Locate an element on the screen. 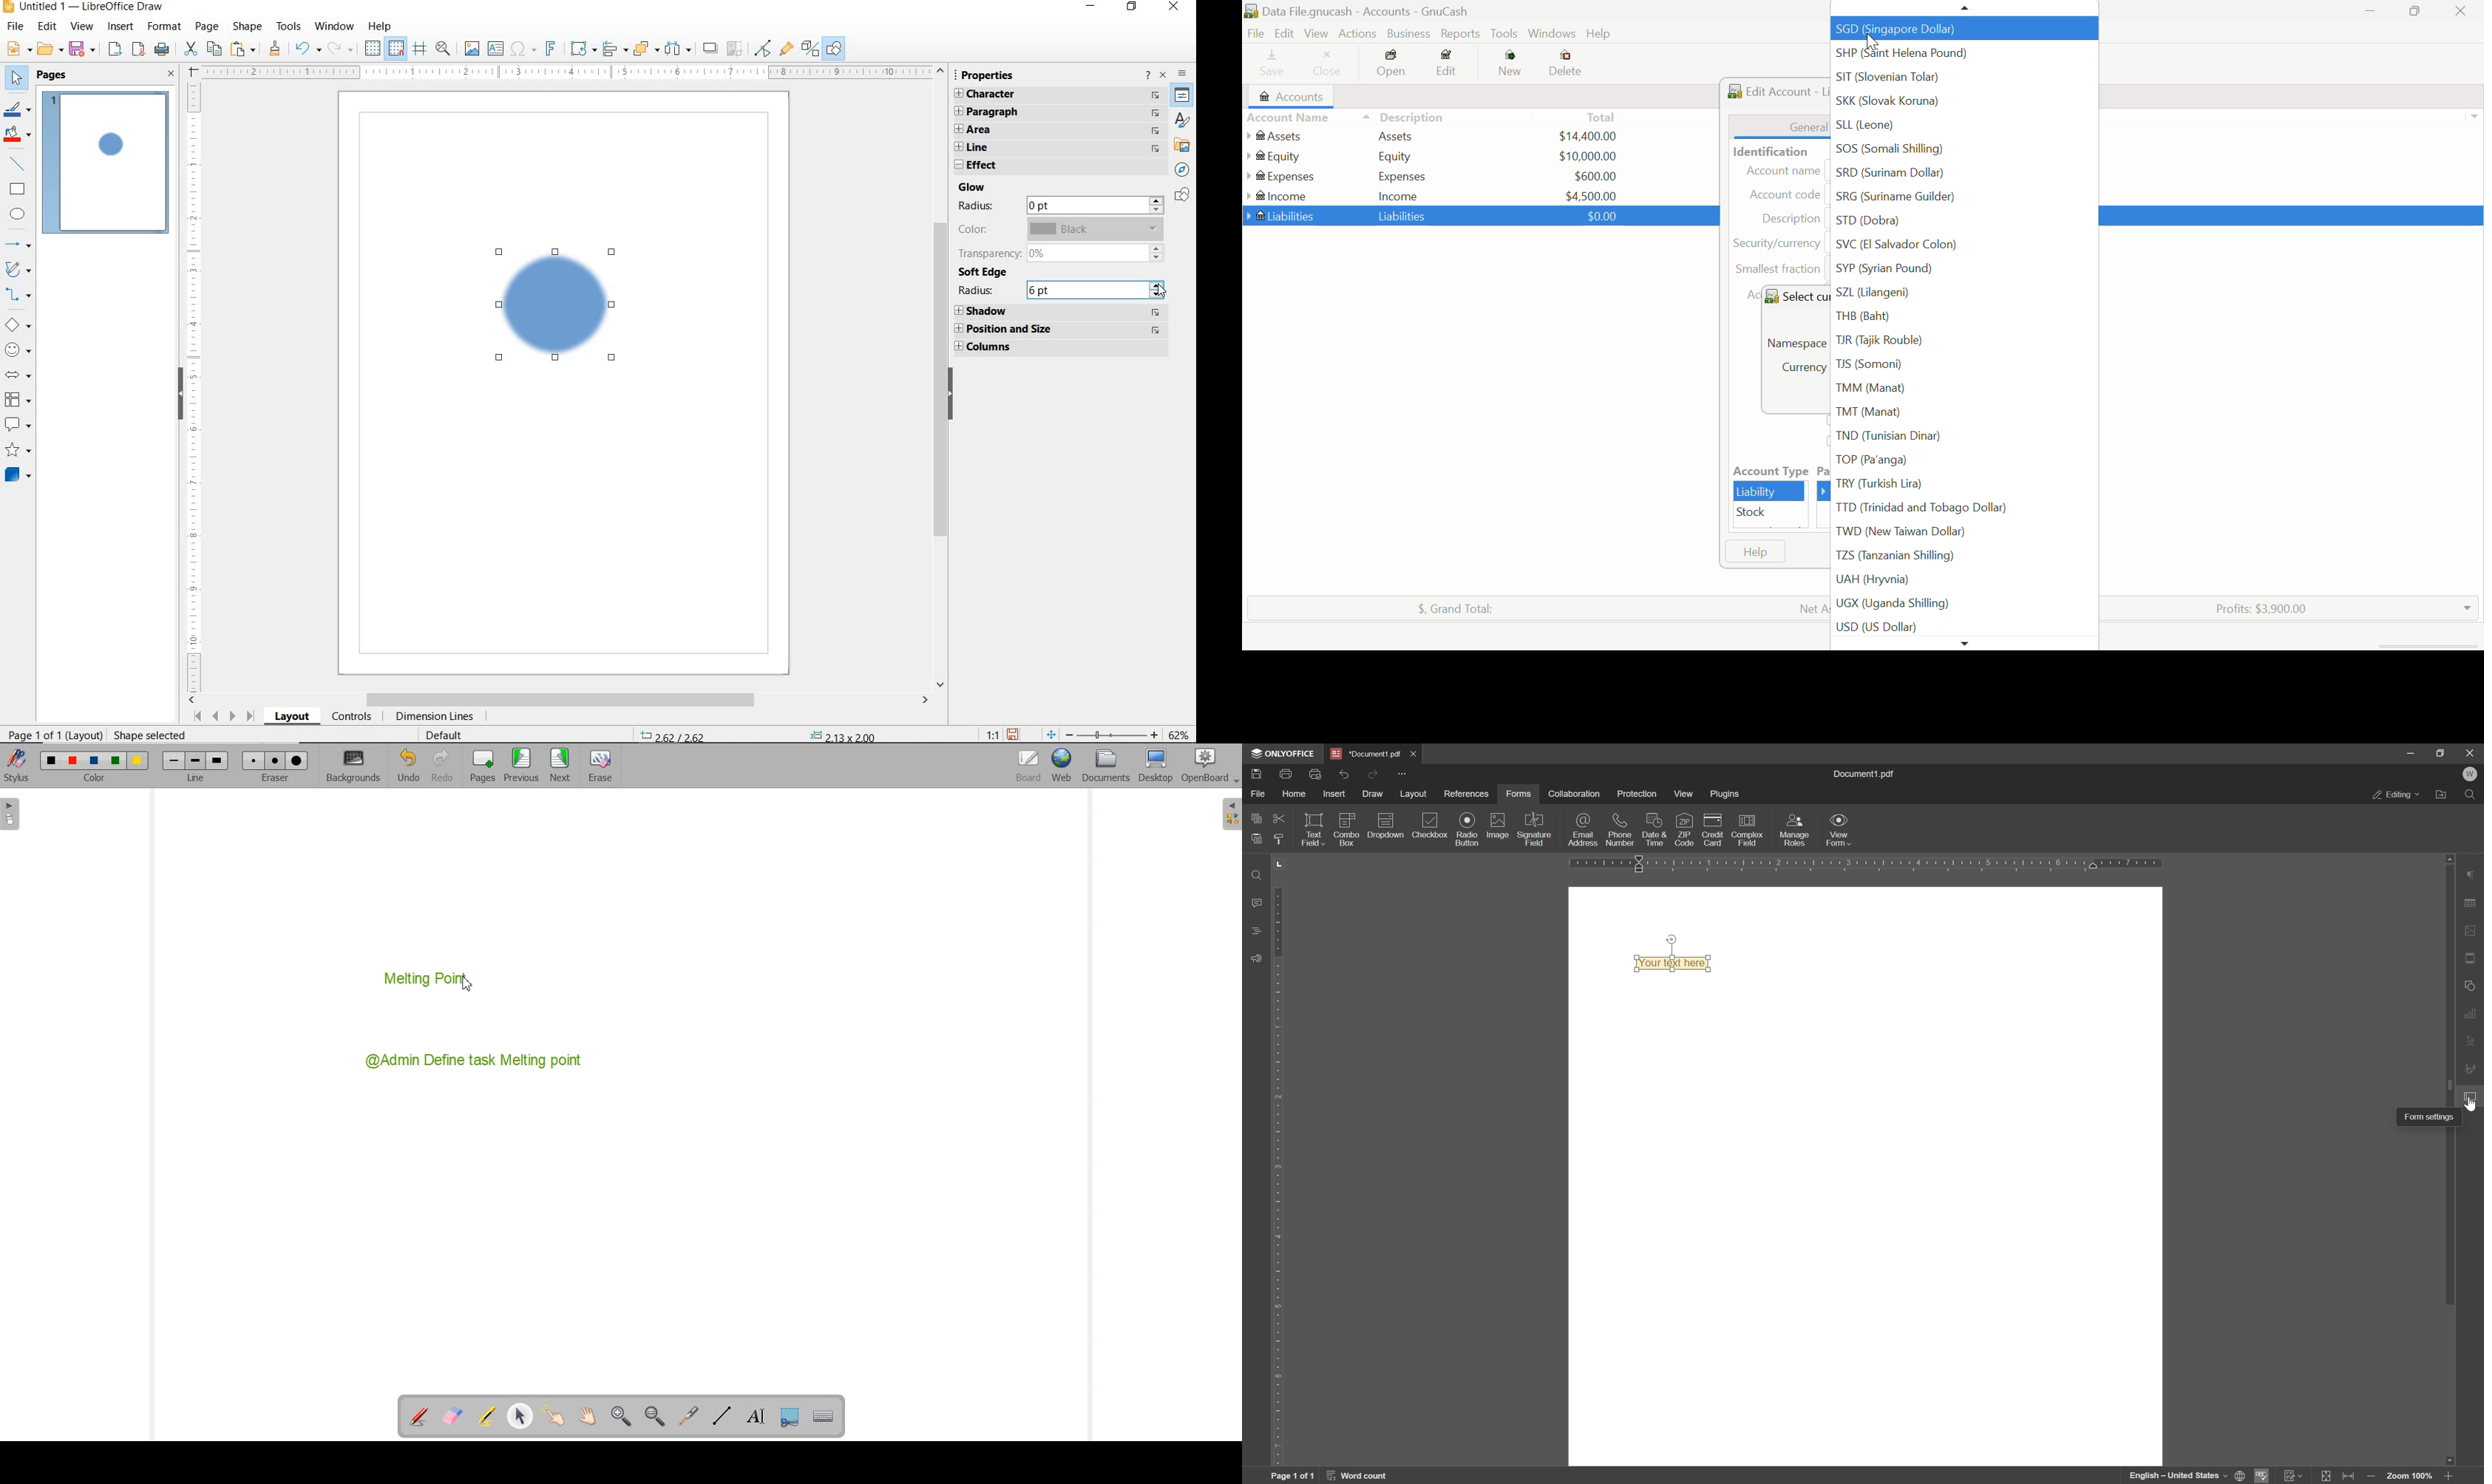  OPEN is located at coordinates (50, 48).